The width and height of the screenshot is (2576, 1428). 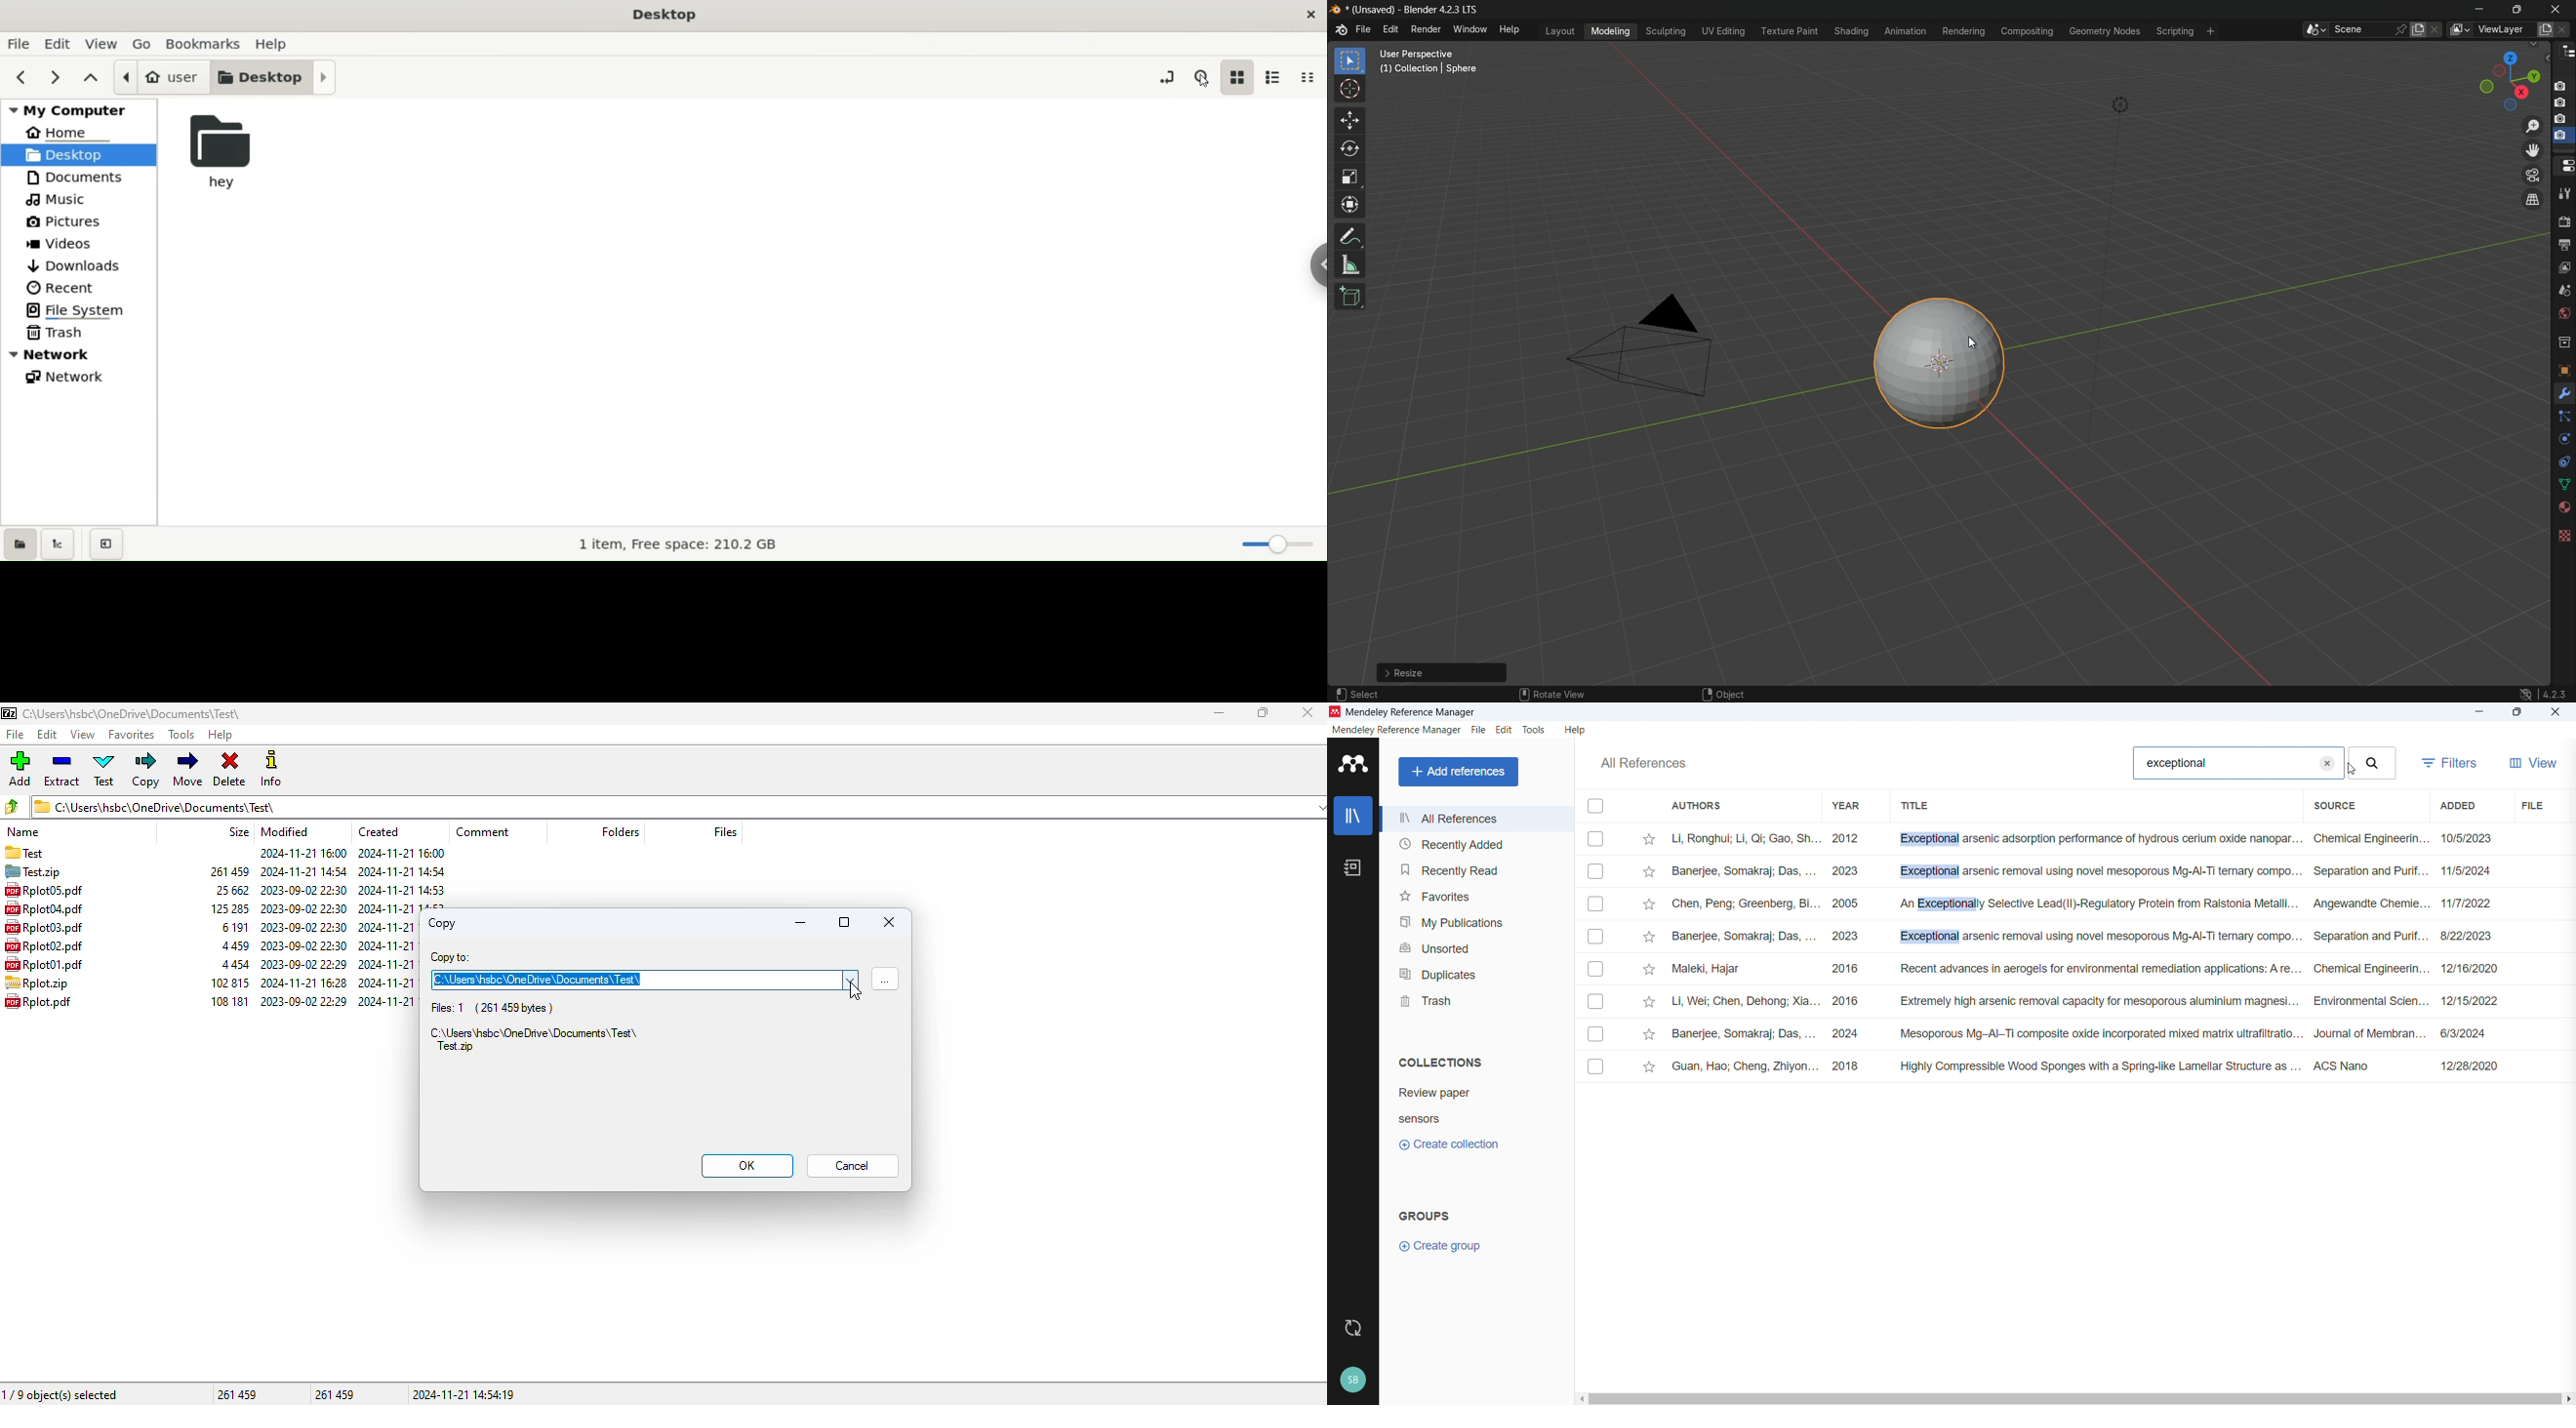 I want to click on Search string , so click(x=2177, y=763).